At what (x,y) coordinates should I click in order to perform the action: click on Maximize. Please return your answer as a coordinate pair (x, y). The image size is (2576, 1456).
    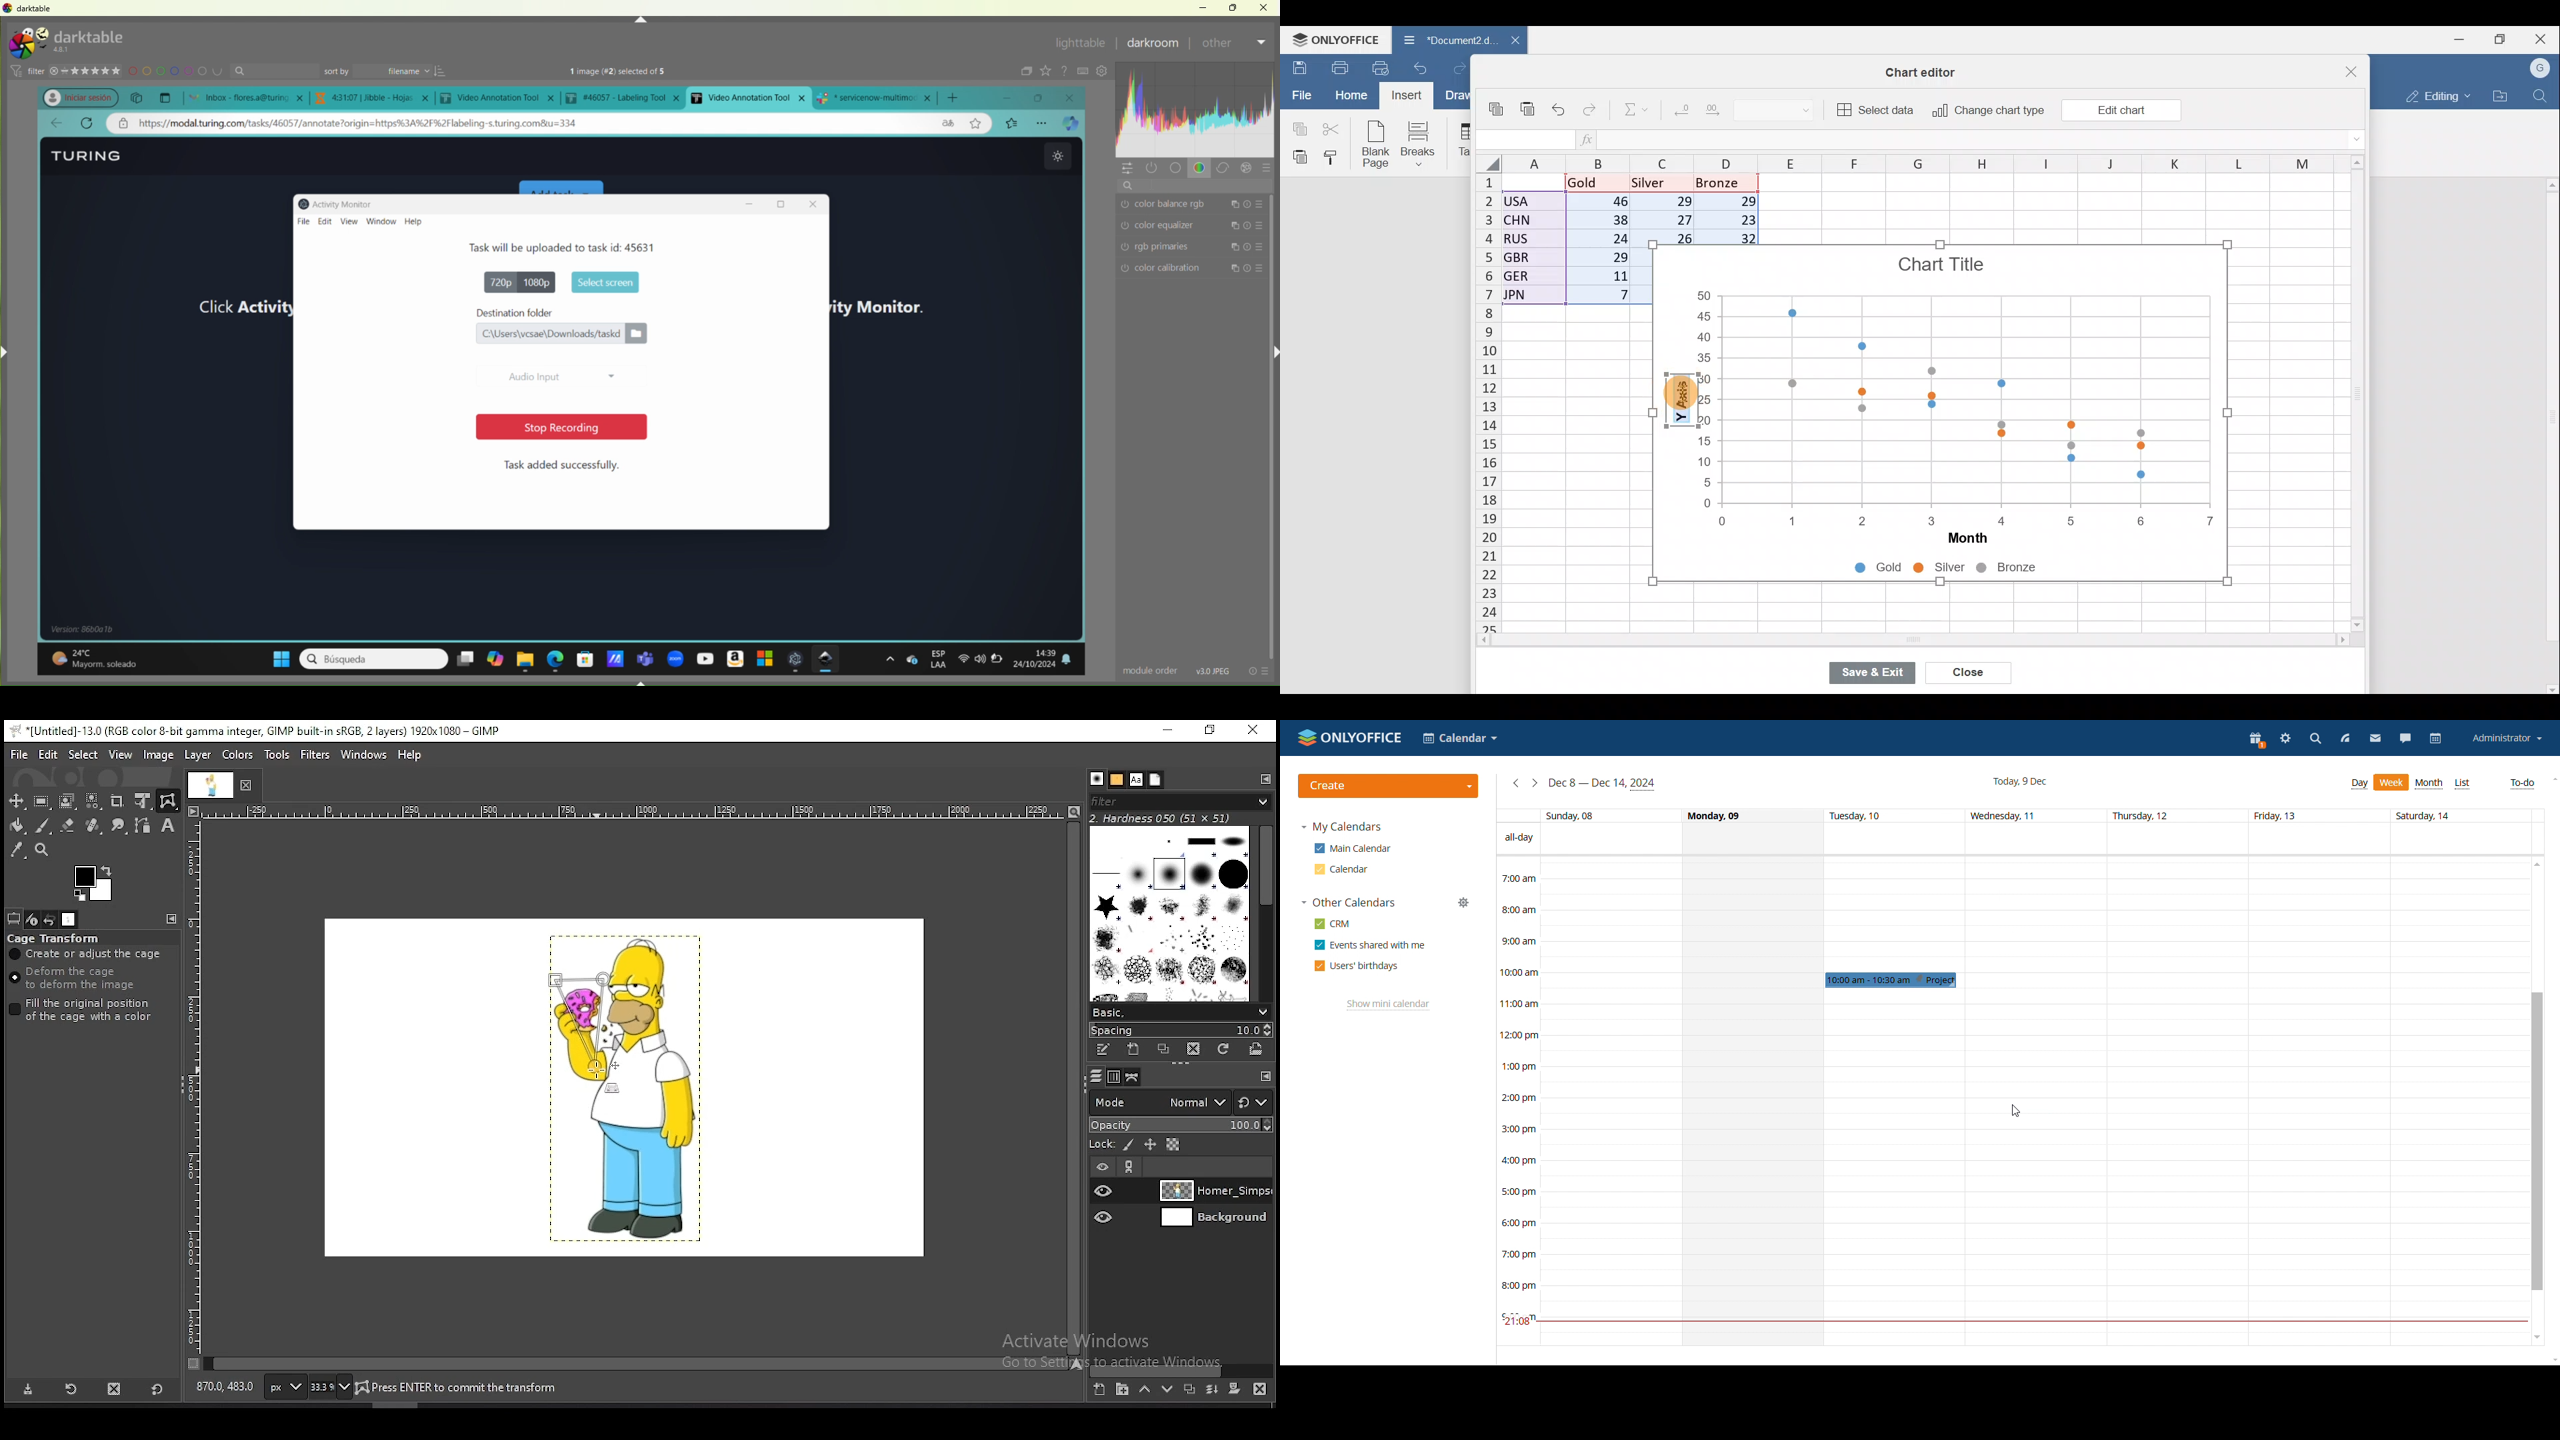
    Looking at the image, I should click on (2501, 39).